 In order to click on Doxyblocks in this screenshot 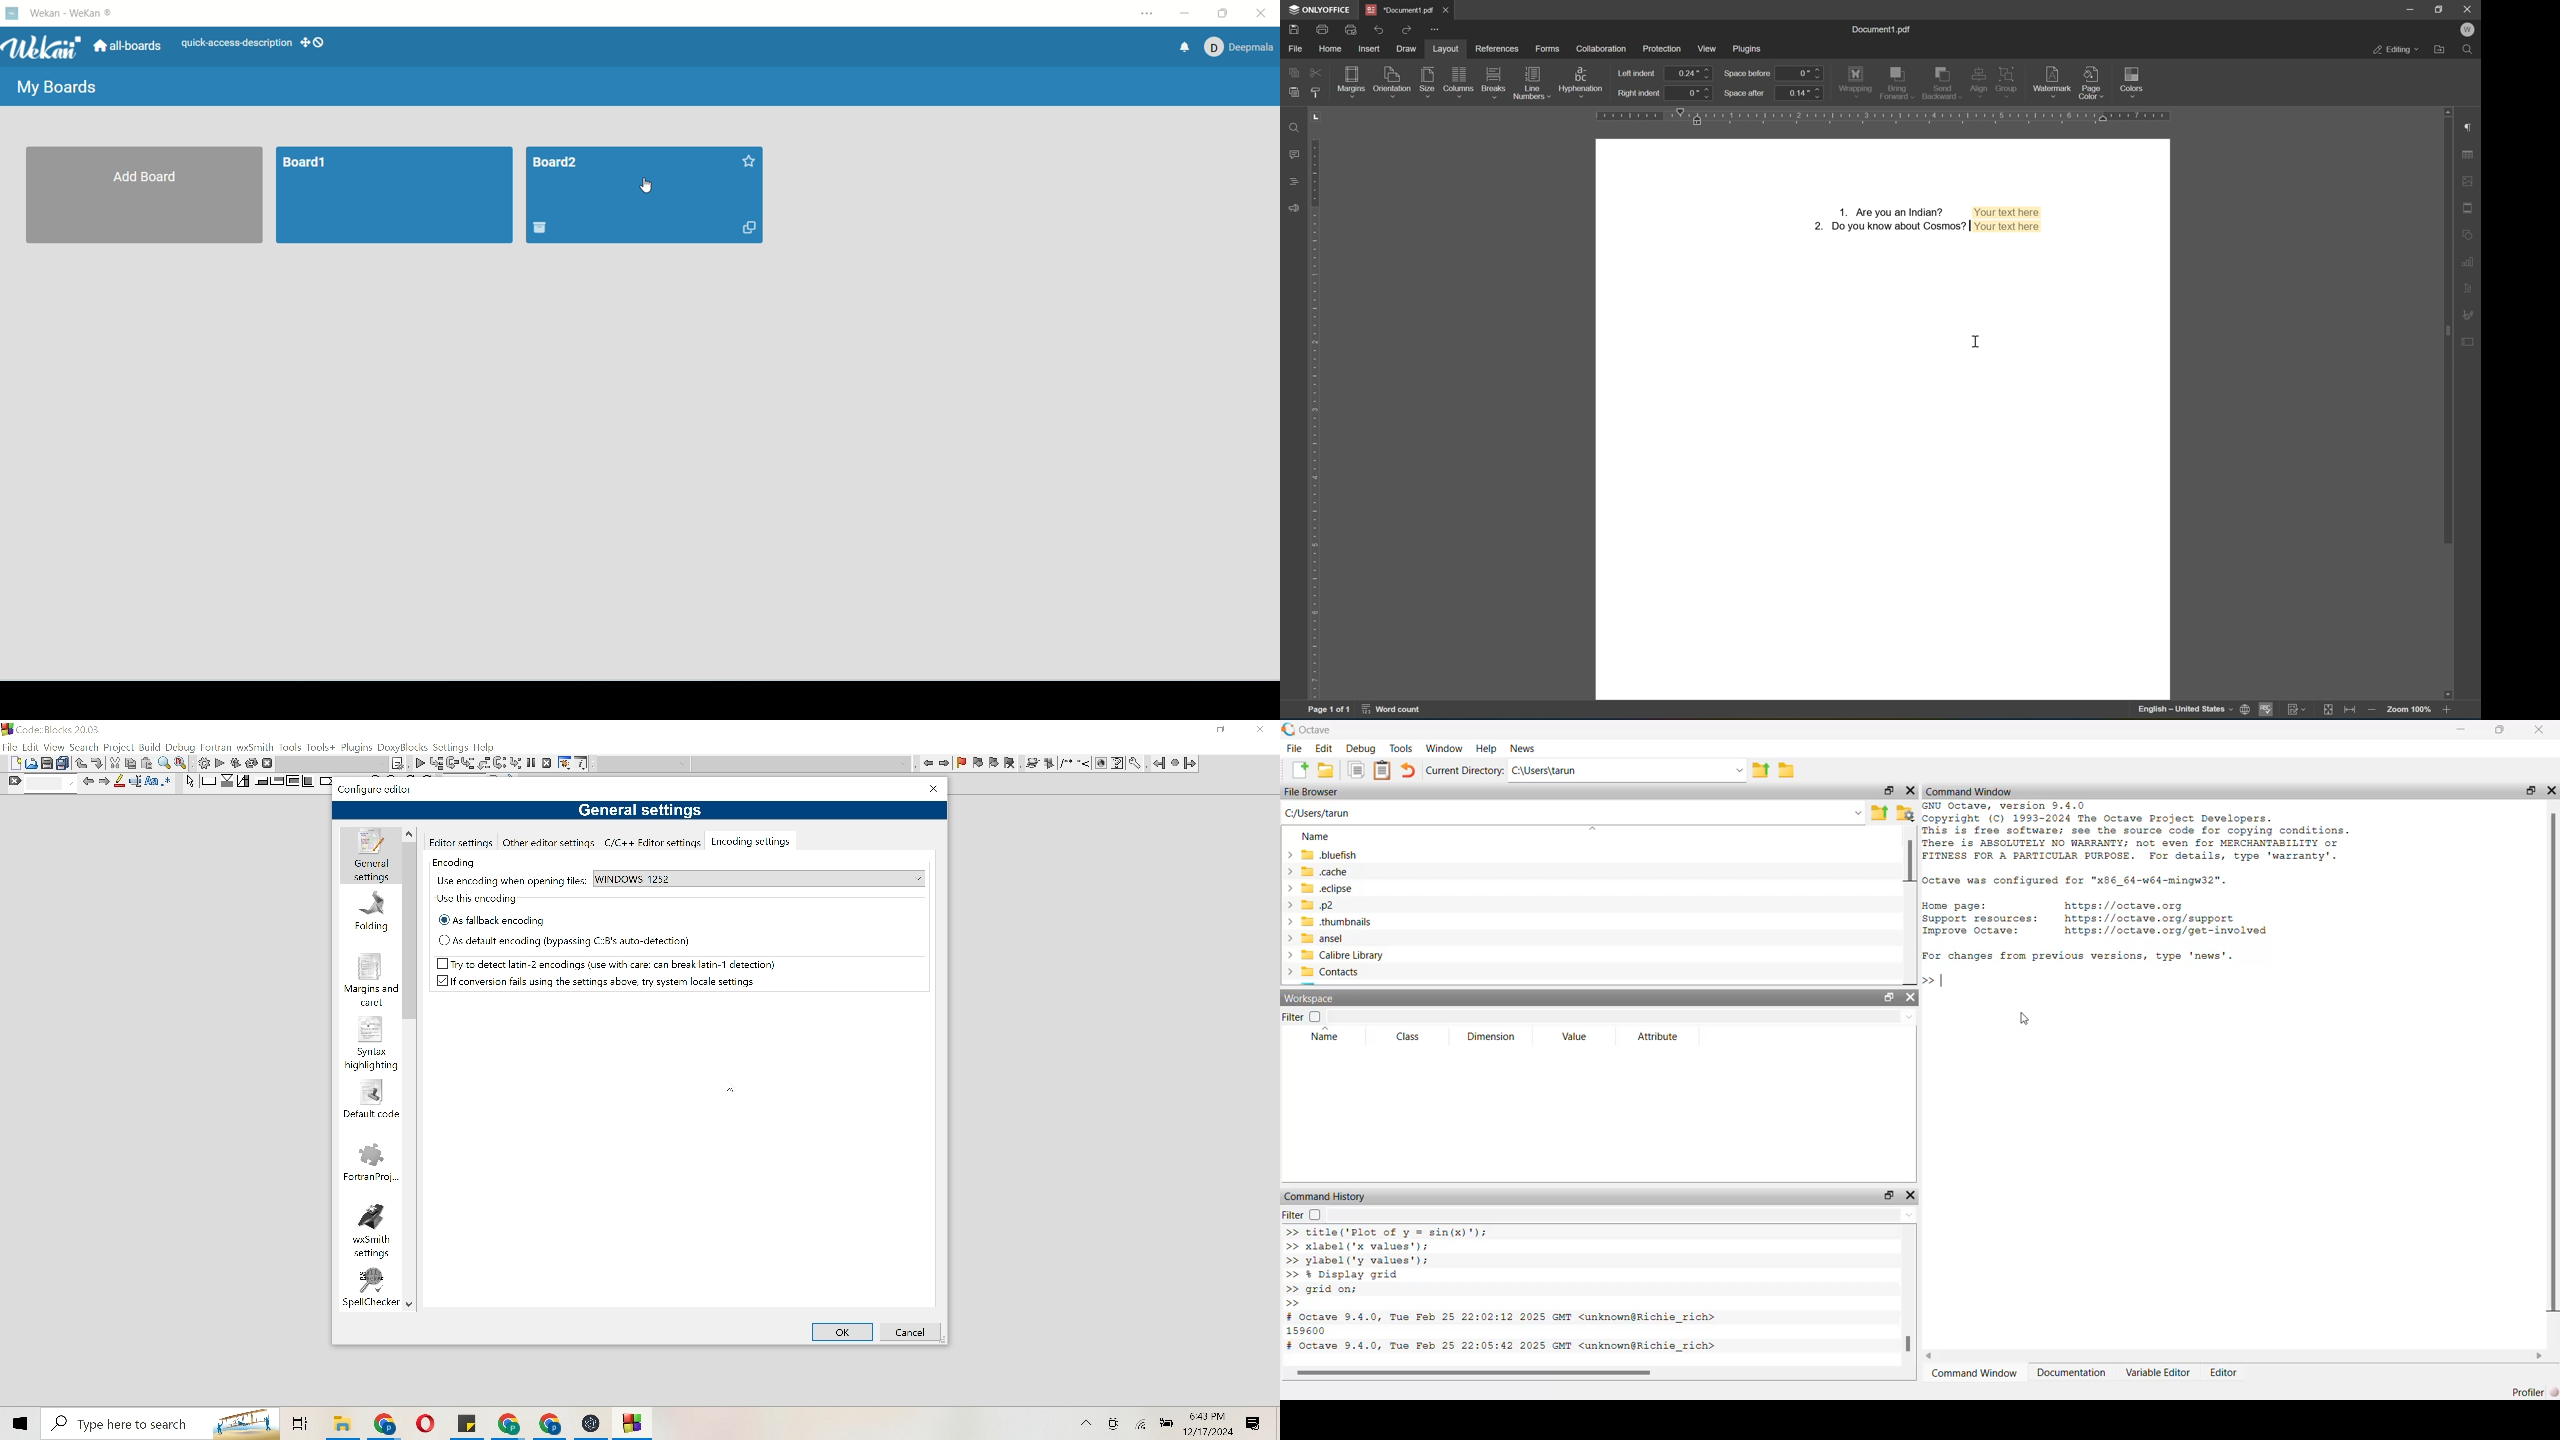, I will do `click(403, 748)`.